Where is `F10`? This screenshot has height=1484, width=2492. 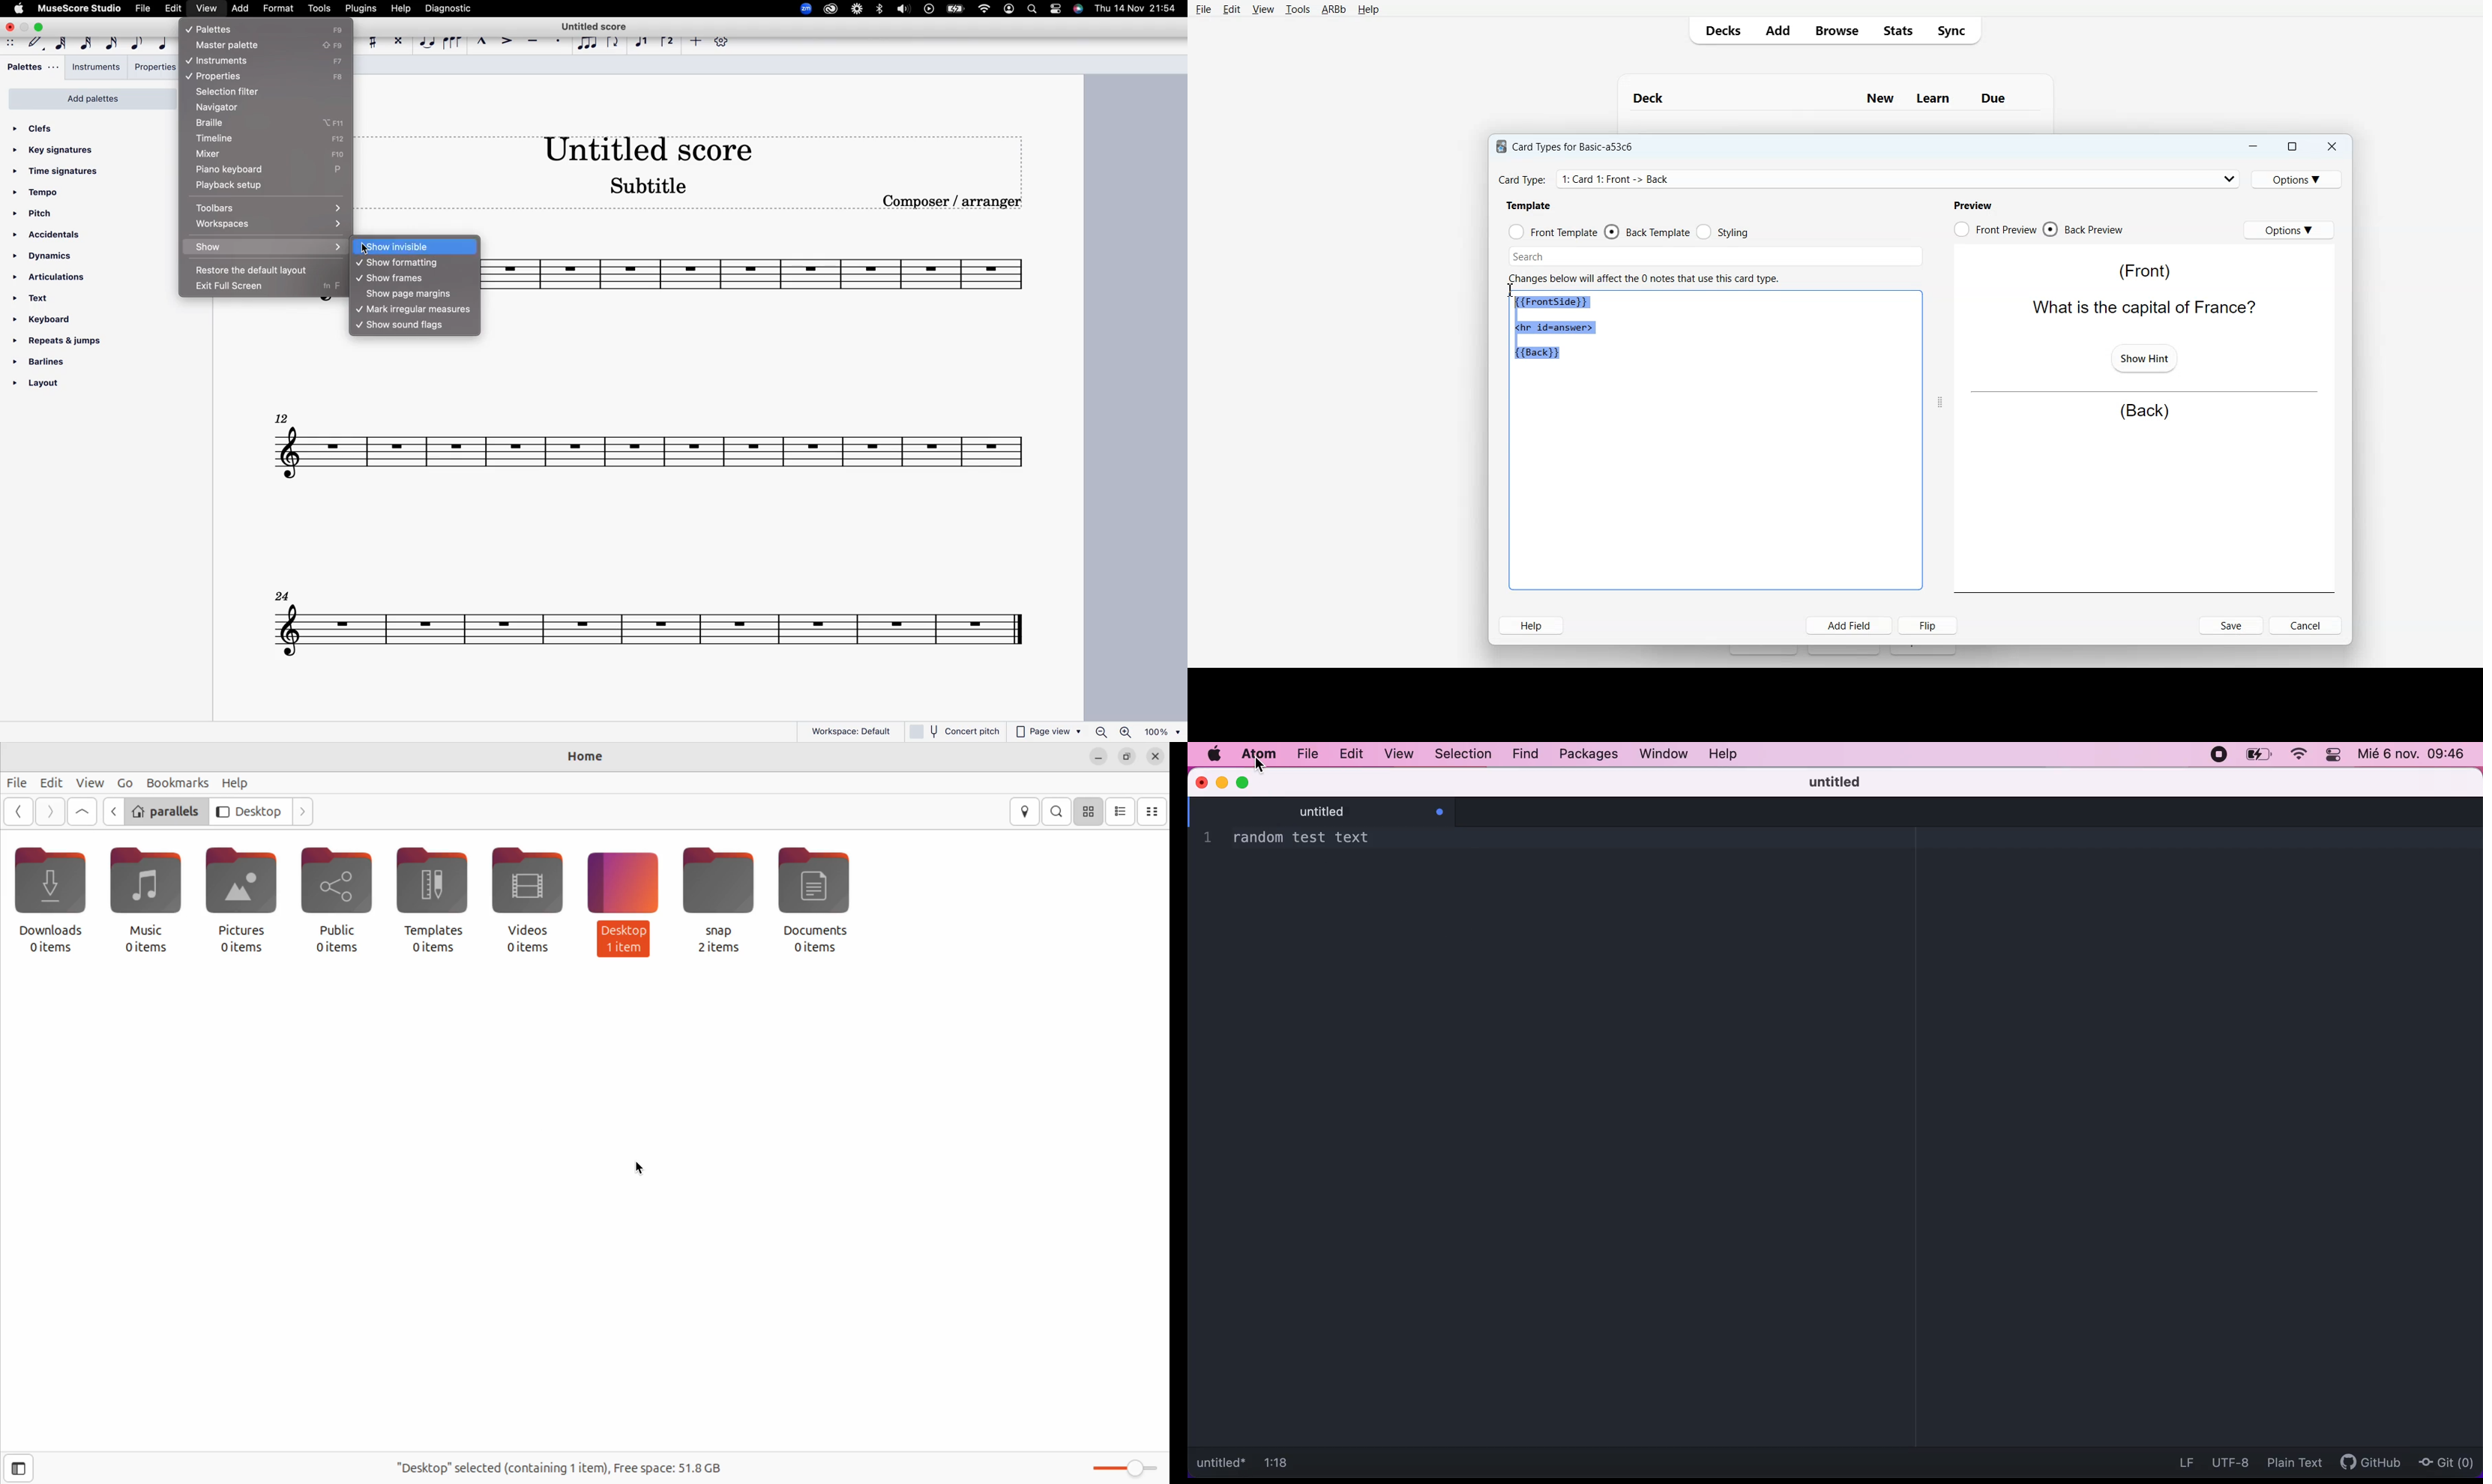 F10 is located at coordinates (340, 155).